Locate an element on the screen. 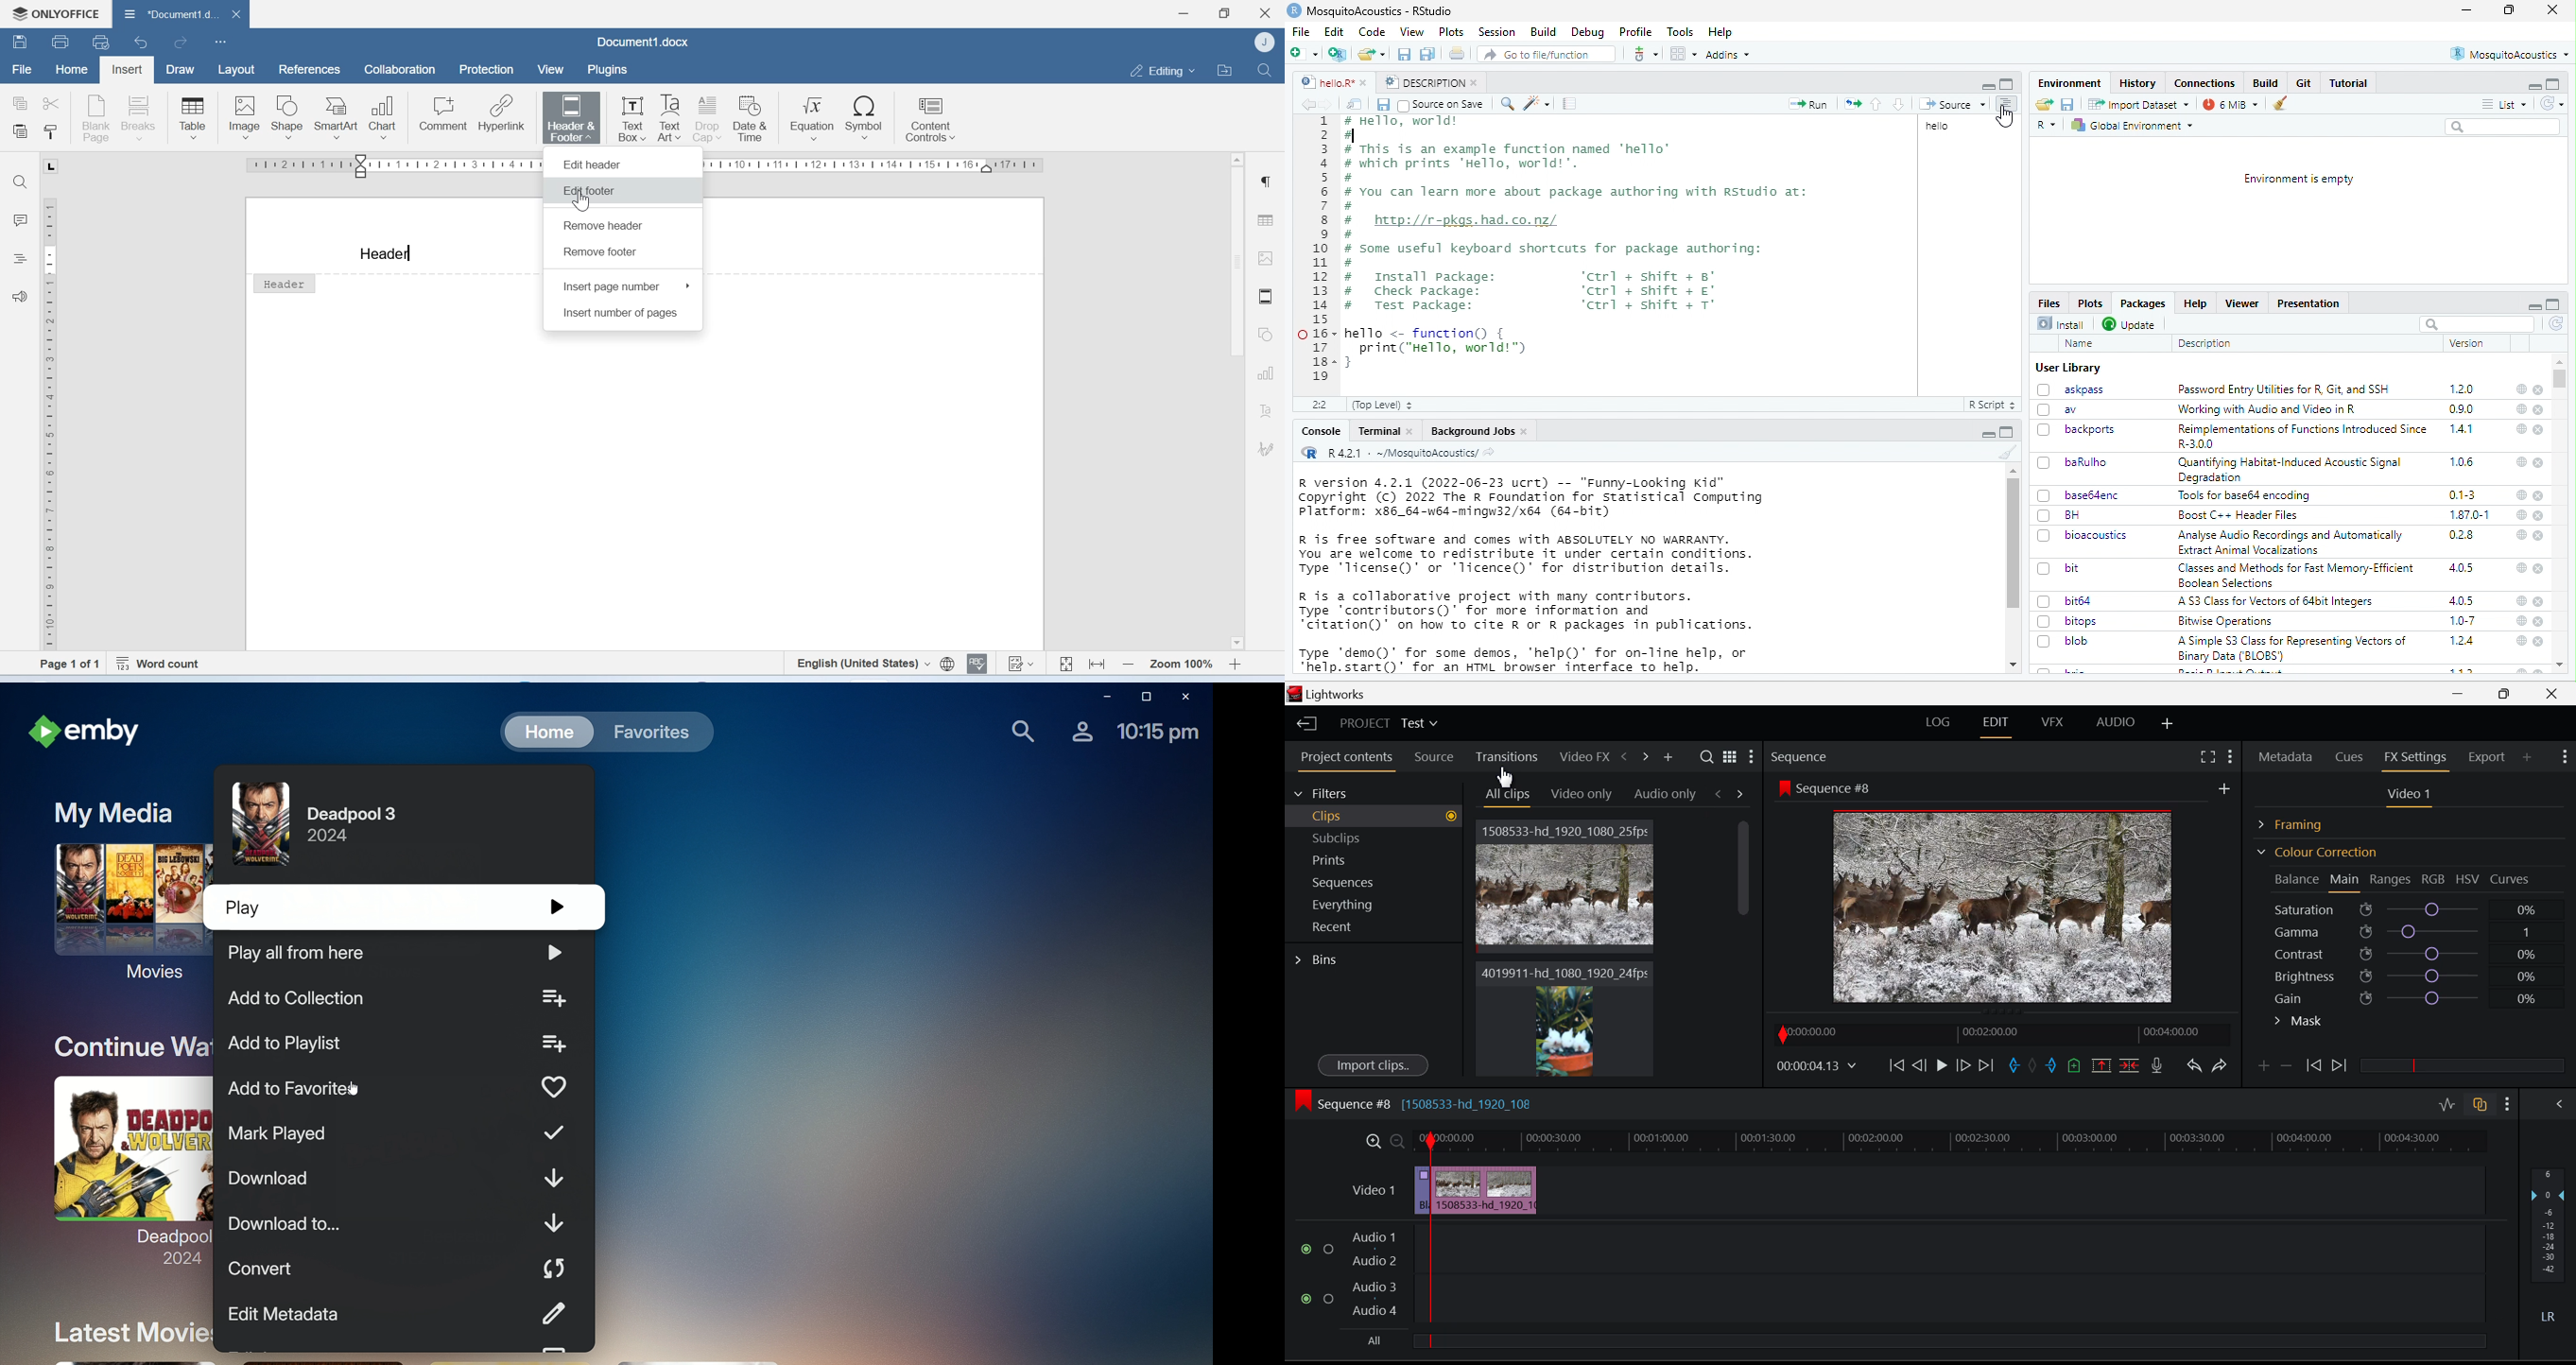 This screenshot has width=2576, height=1372. close is located at coordinates (2540, 515).